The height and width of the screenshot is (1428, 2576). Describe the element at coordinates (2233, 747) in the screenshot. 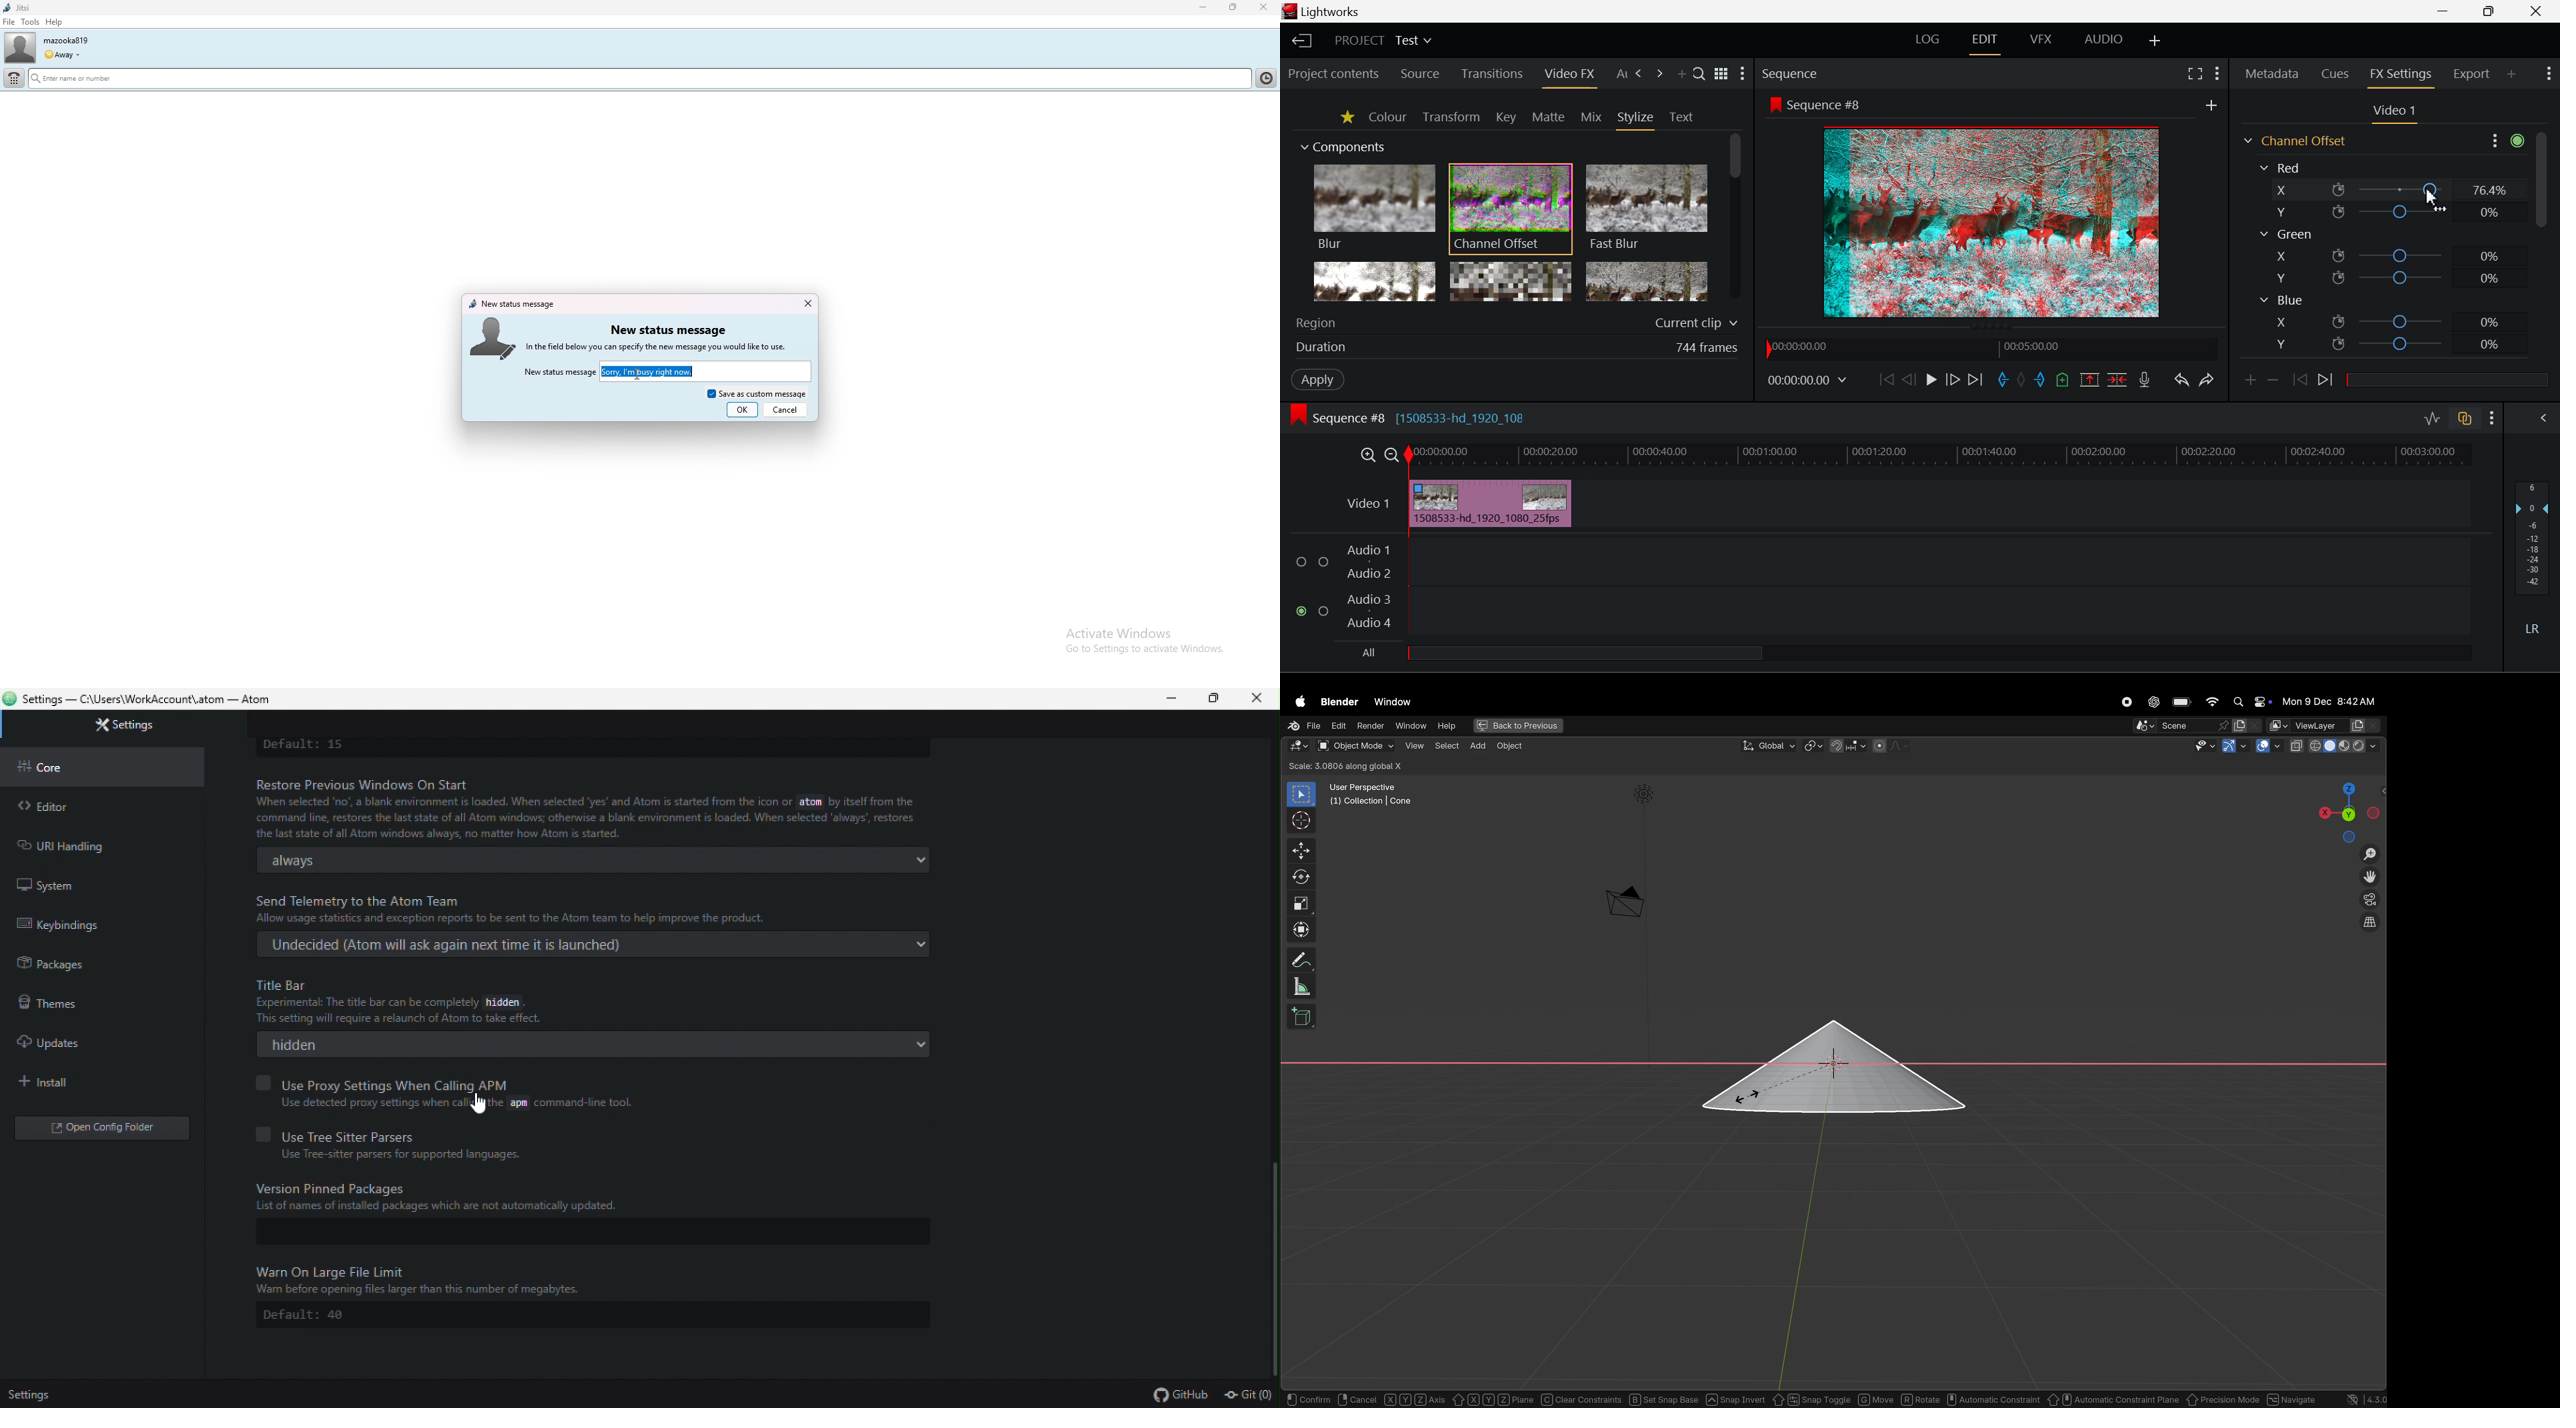

I see `show gimzo` at that location.